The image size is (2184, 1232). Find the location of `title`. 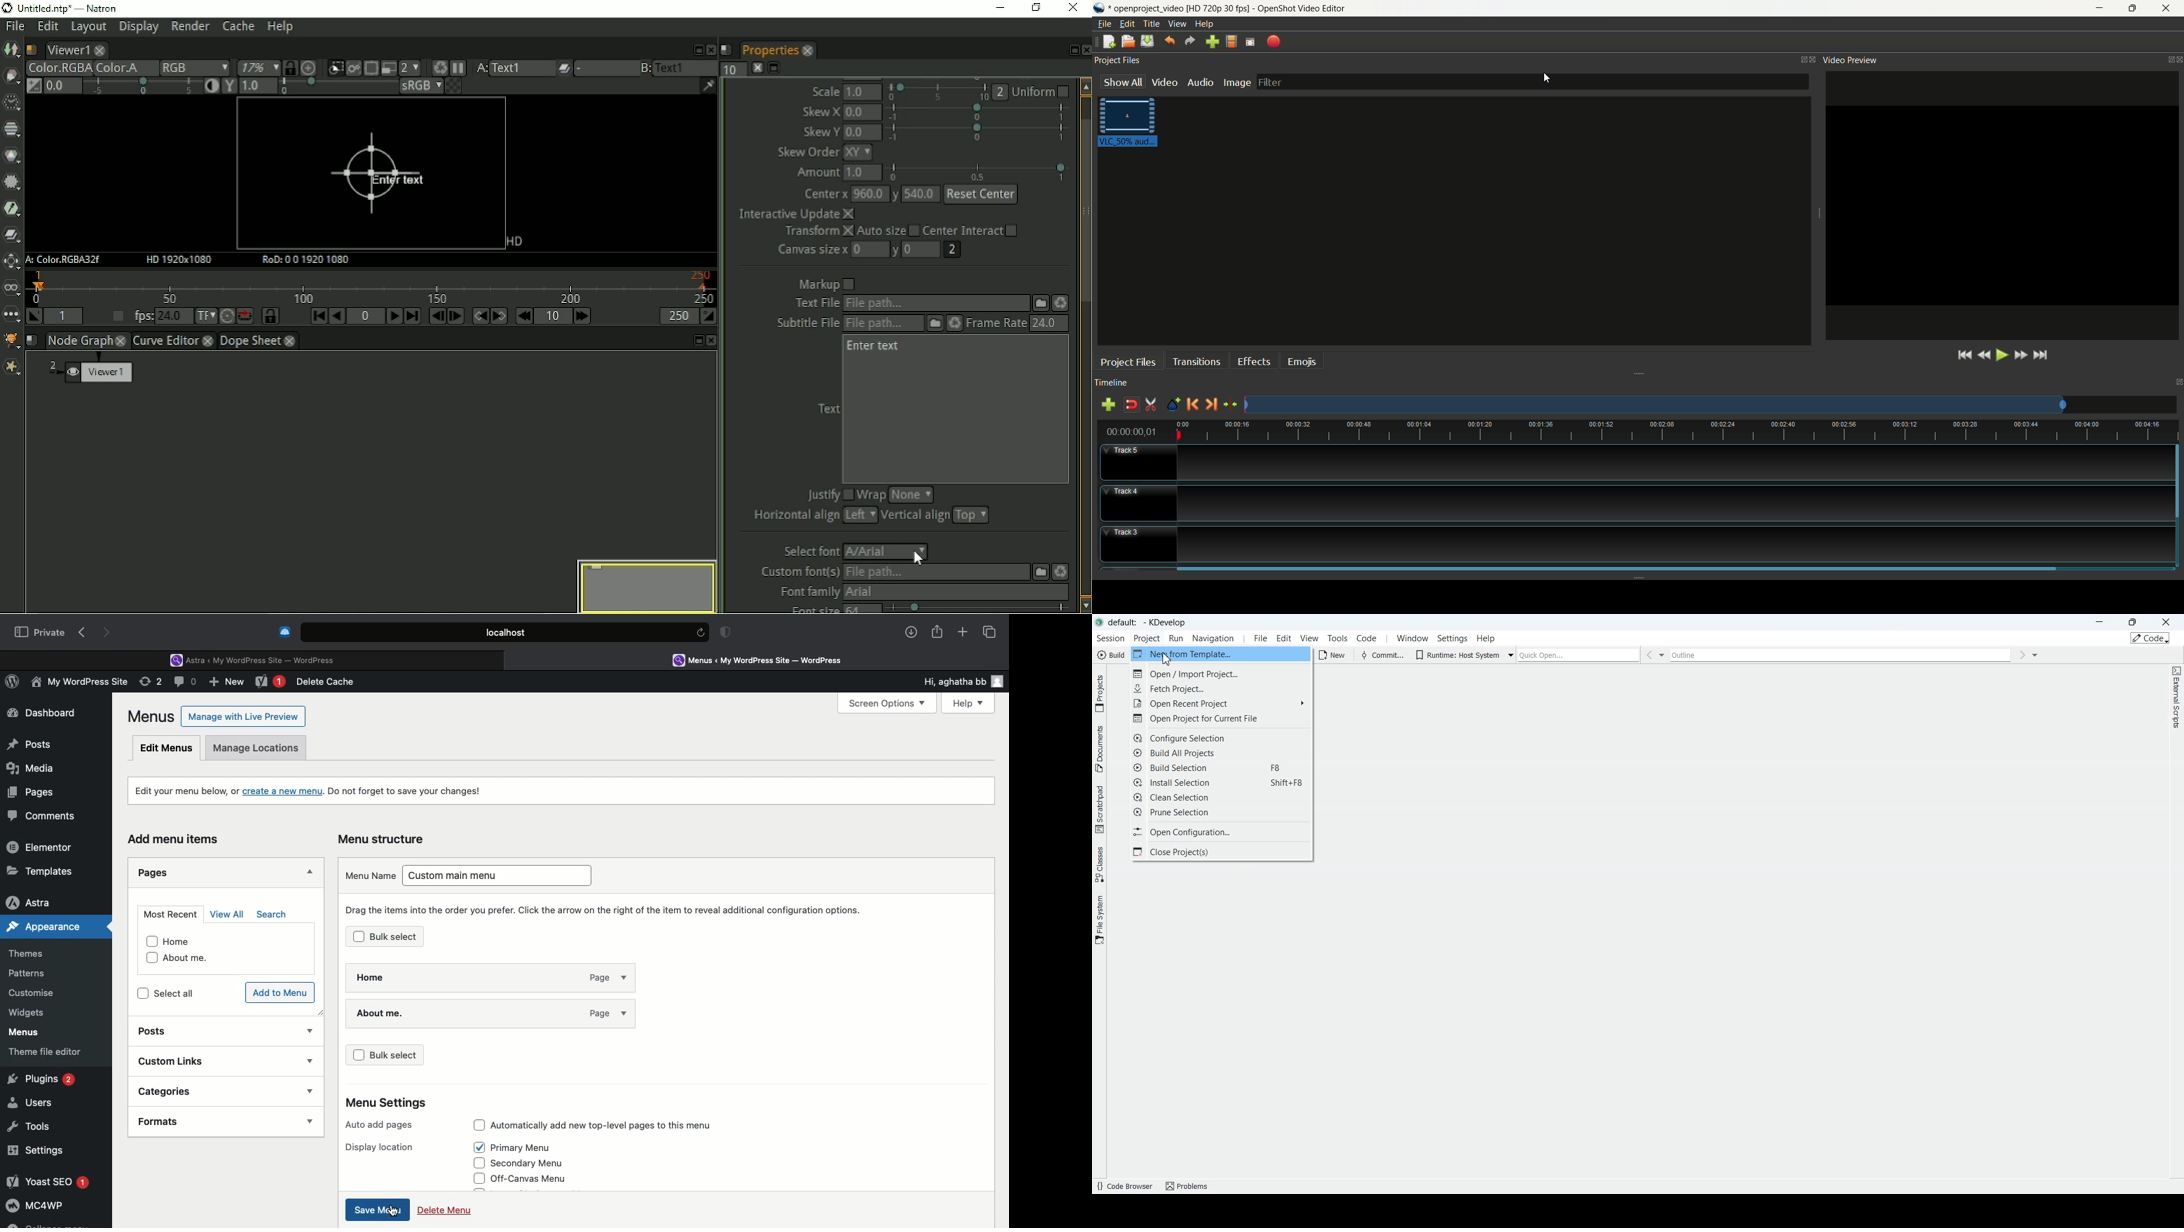

title is located at coordinates (1151, 23).